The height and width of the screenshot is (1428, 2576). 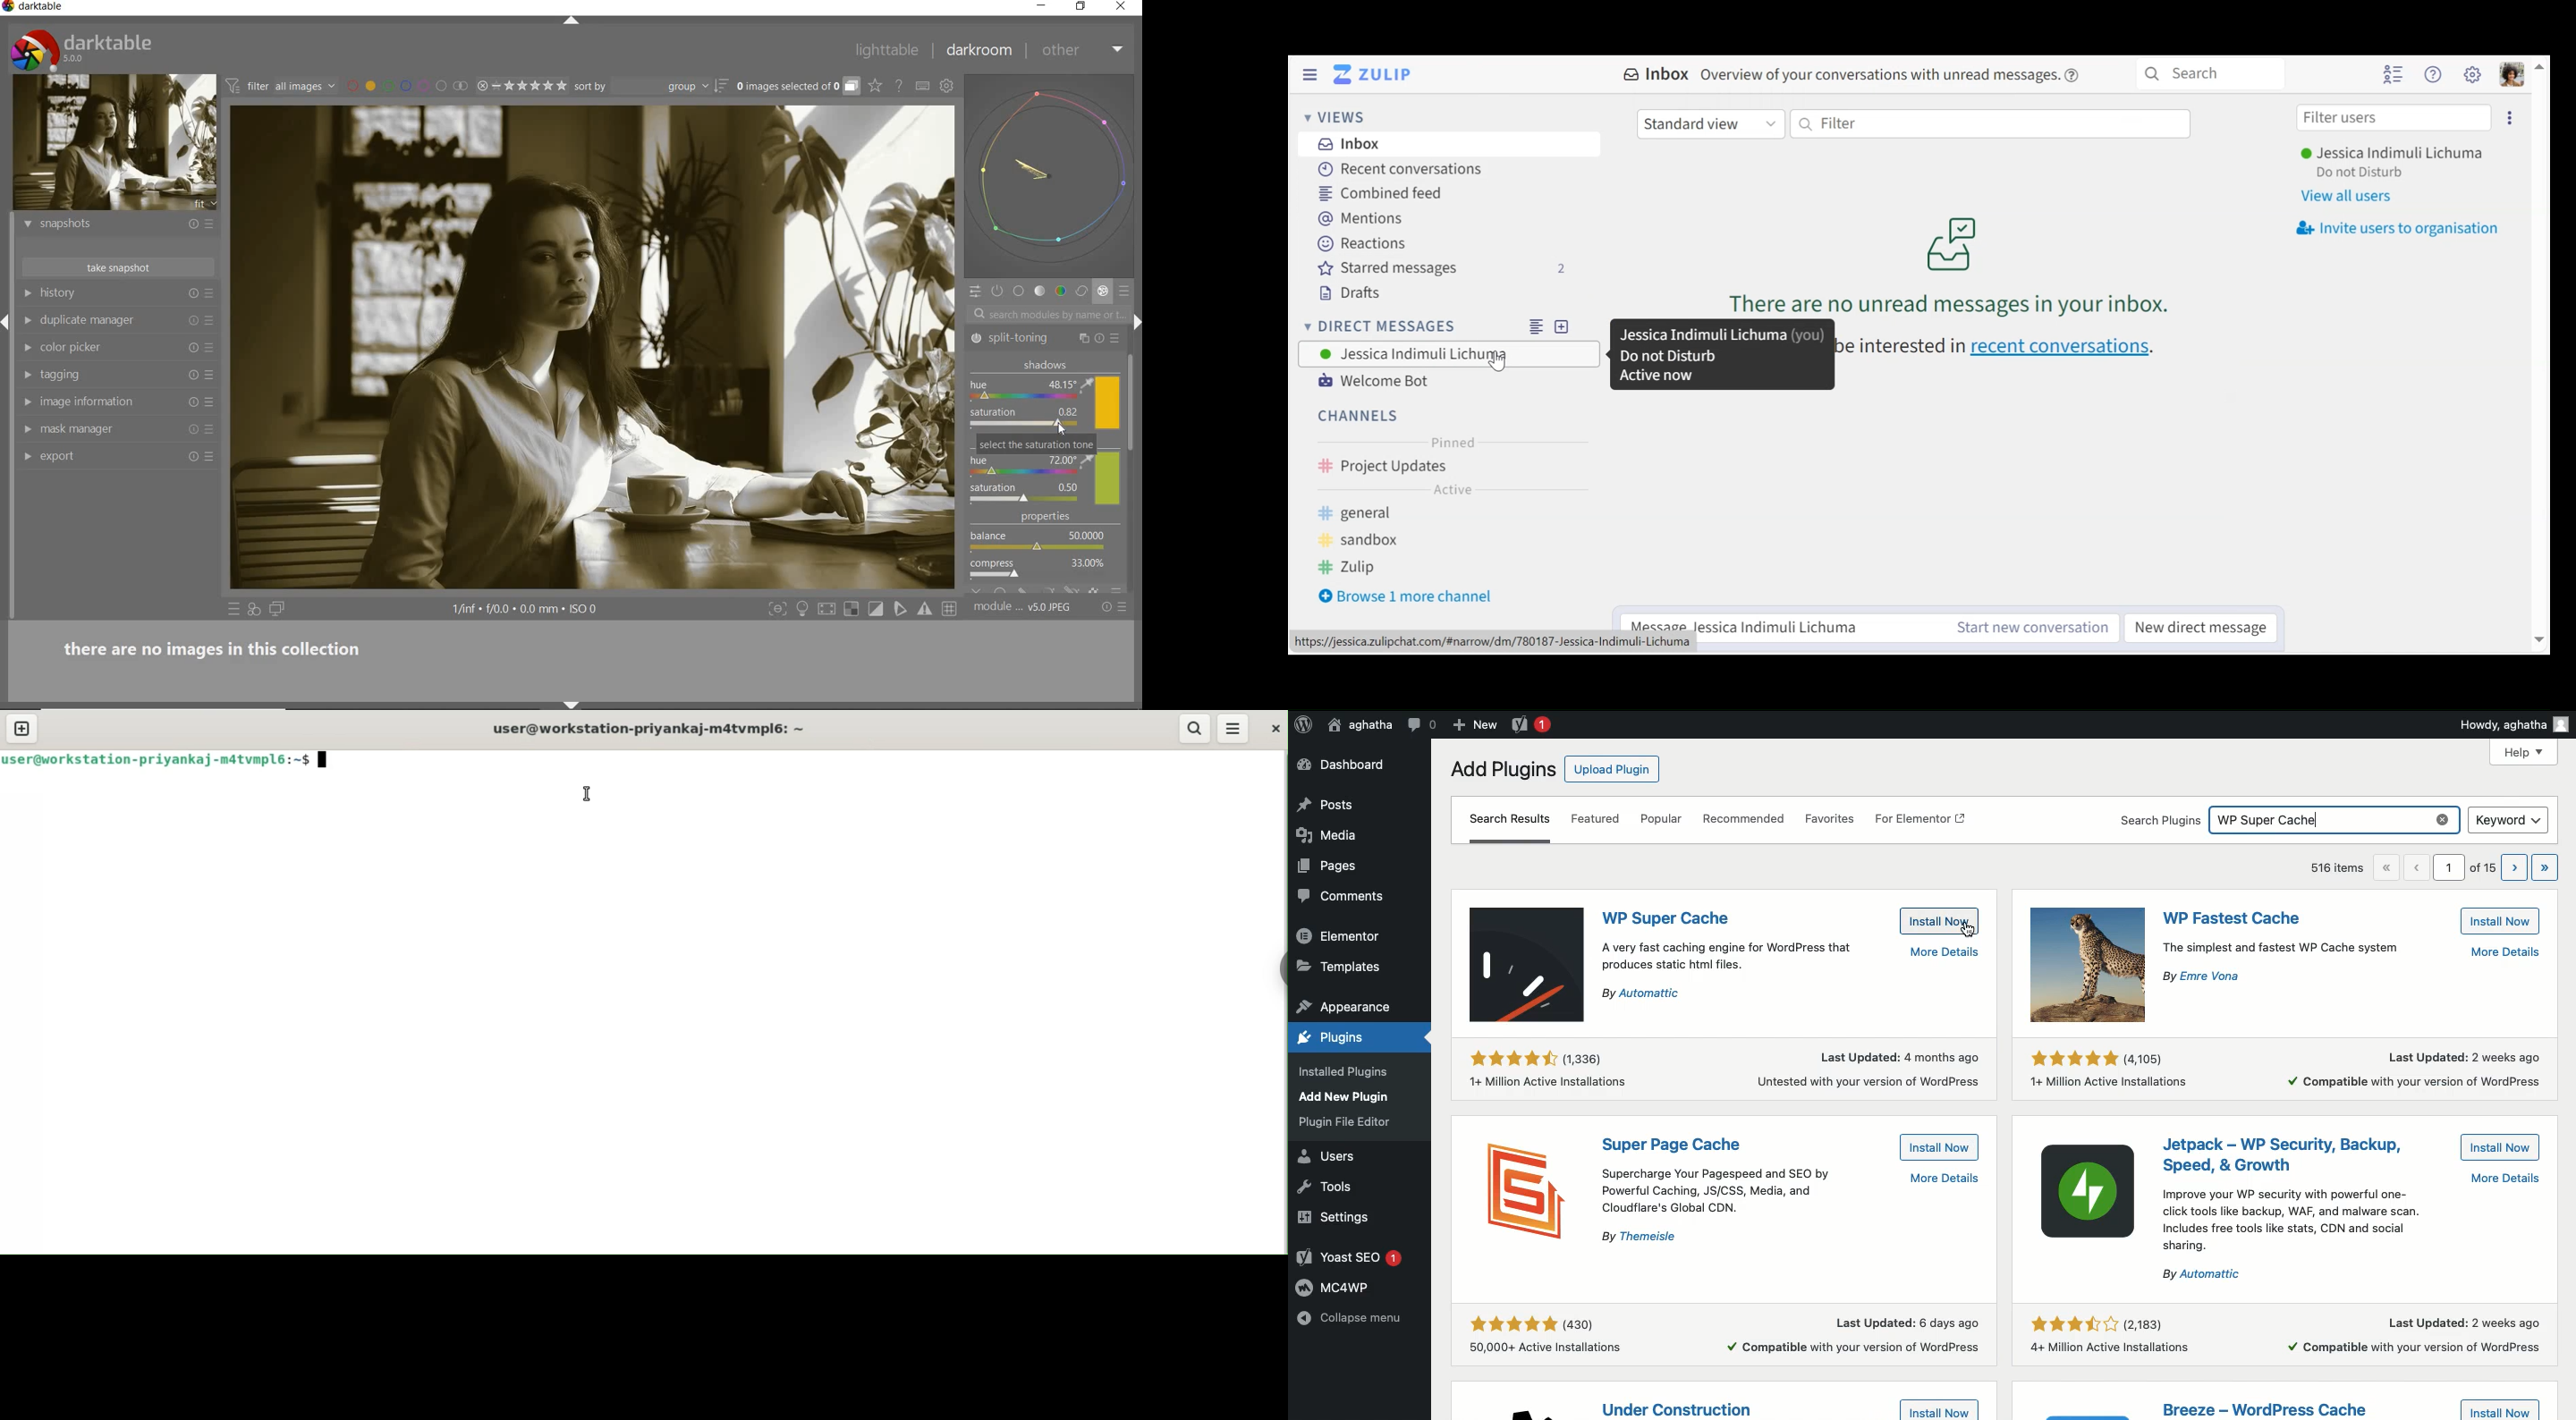 I want to click on show module, so click(x=25, y=375).